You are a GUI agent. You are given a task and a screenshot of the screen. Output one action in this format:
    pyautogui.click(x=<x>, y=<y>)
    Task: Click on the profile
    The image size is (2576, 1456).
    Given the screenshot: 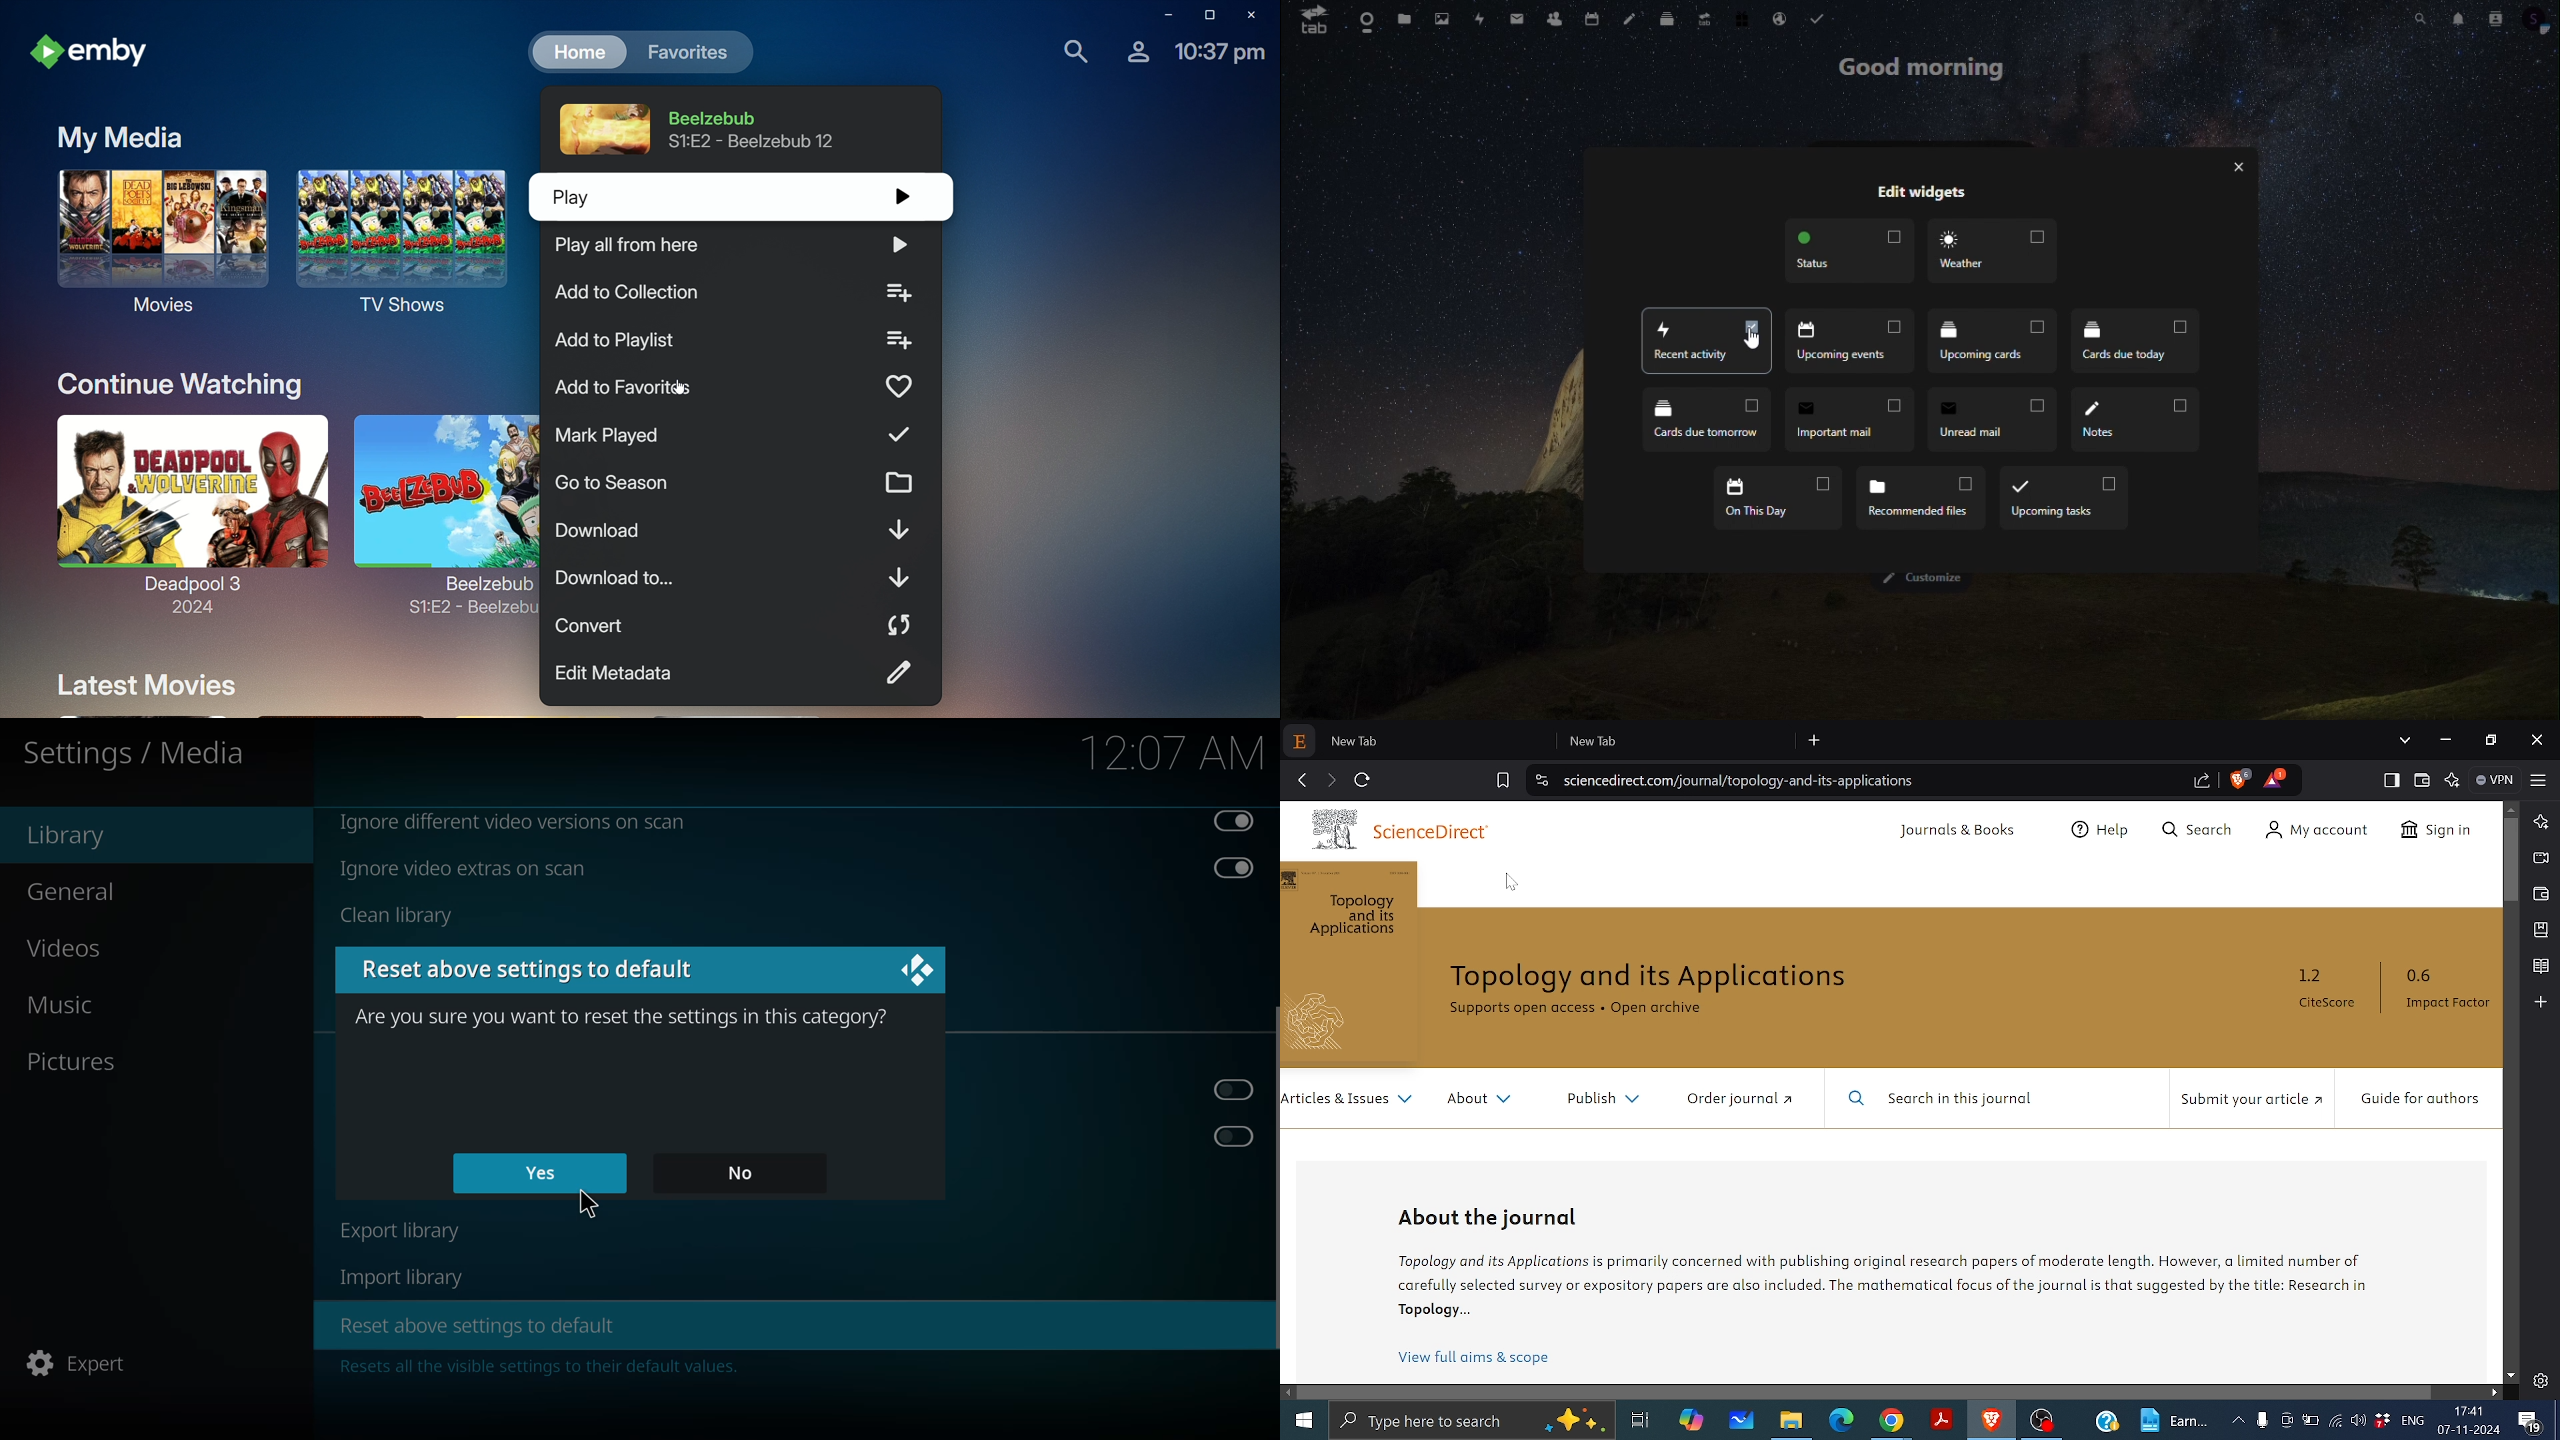 What is the action you would take?
    pyautogui.click(x=2541, y=28)
    